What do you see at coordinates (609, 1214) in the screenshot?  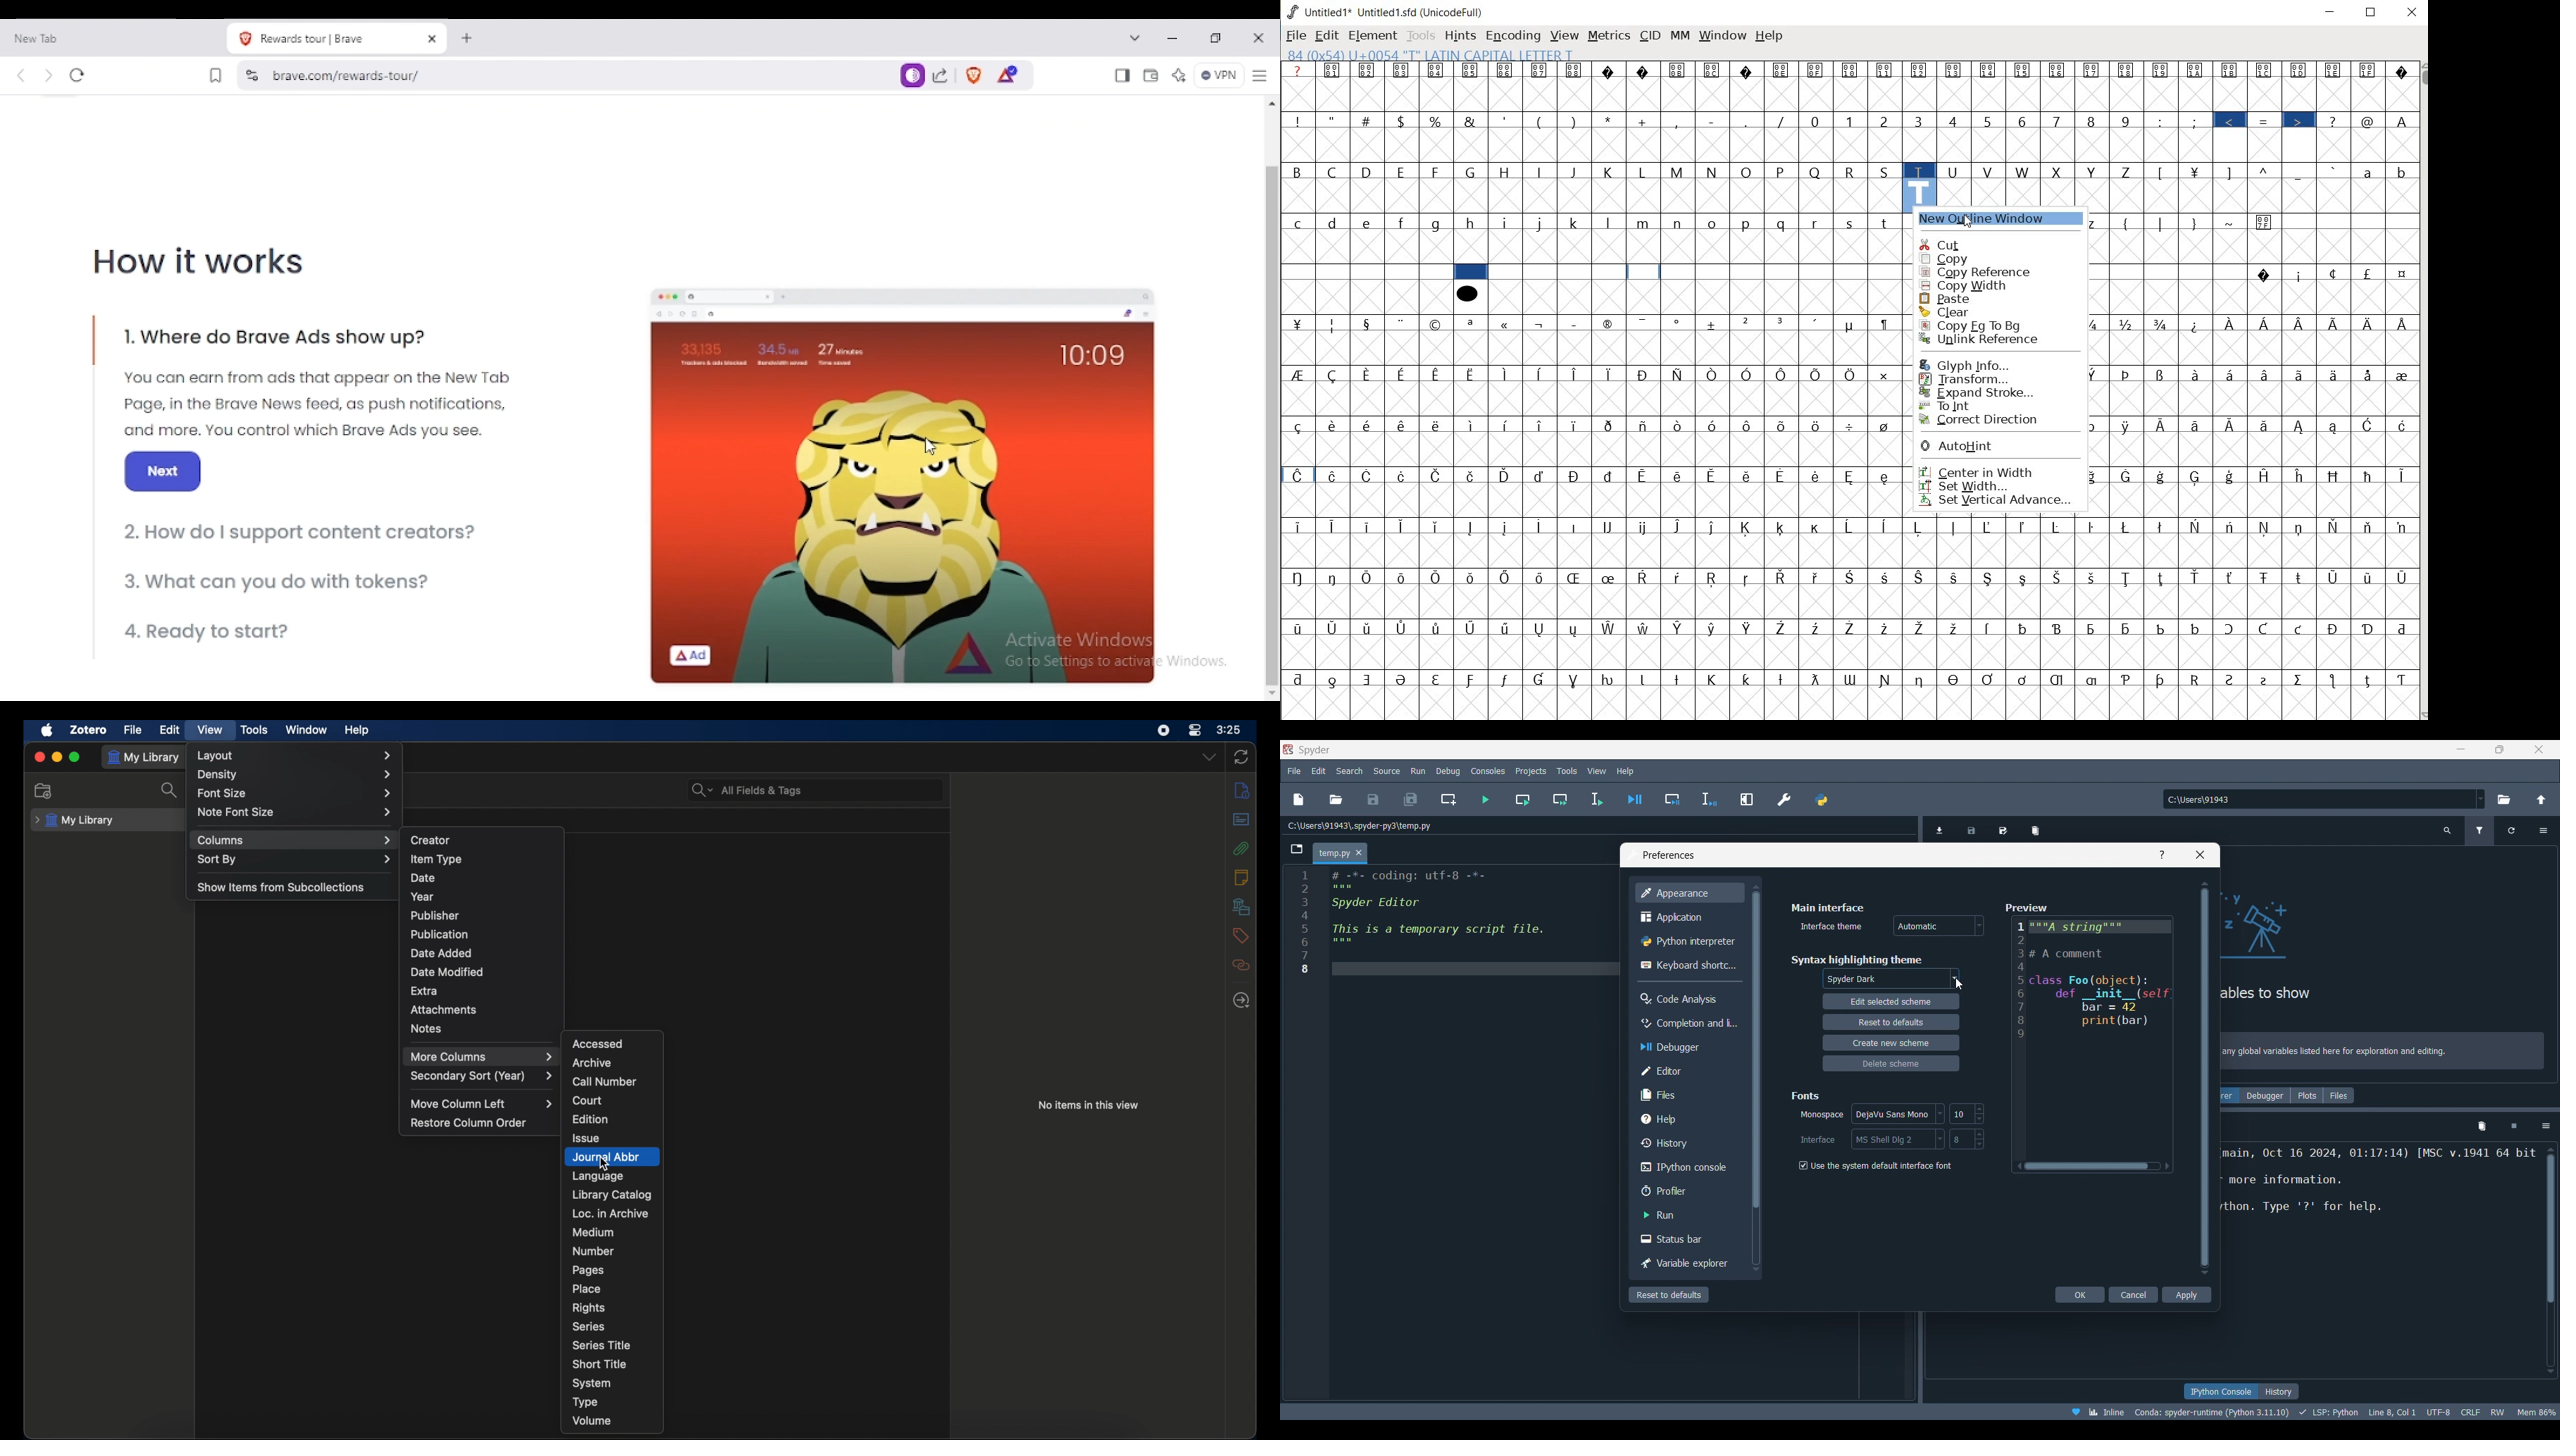 I see `loc. in archive` at bounding box center [609, 1214].